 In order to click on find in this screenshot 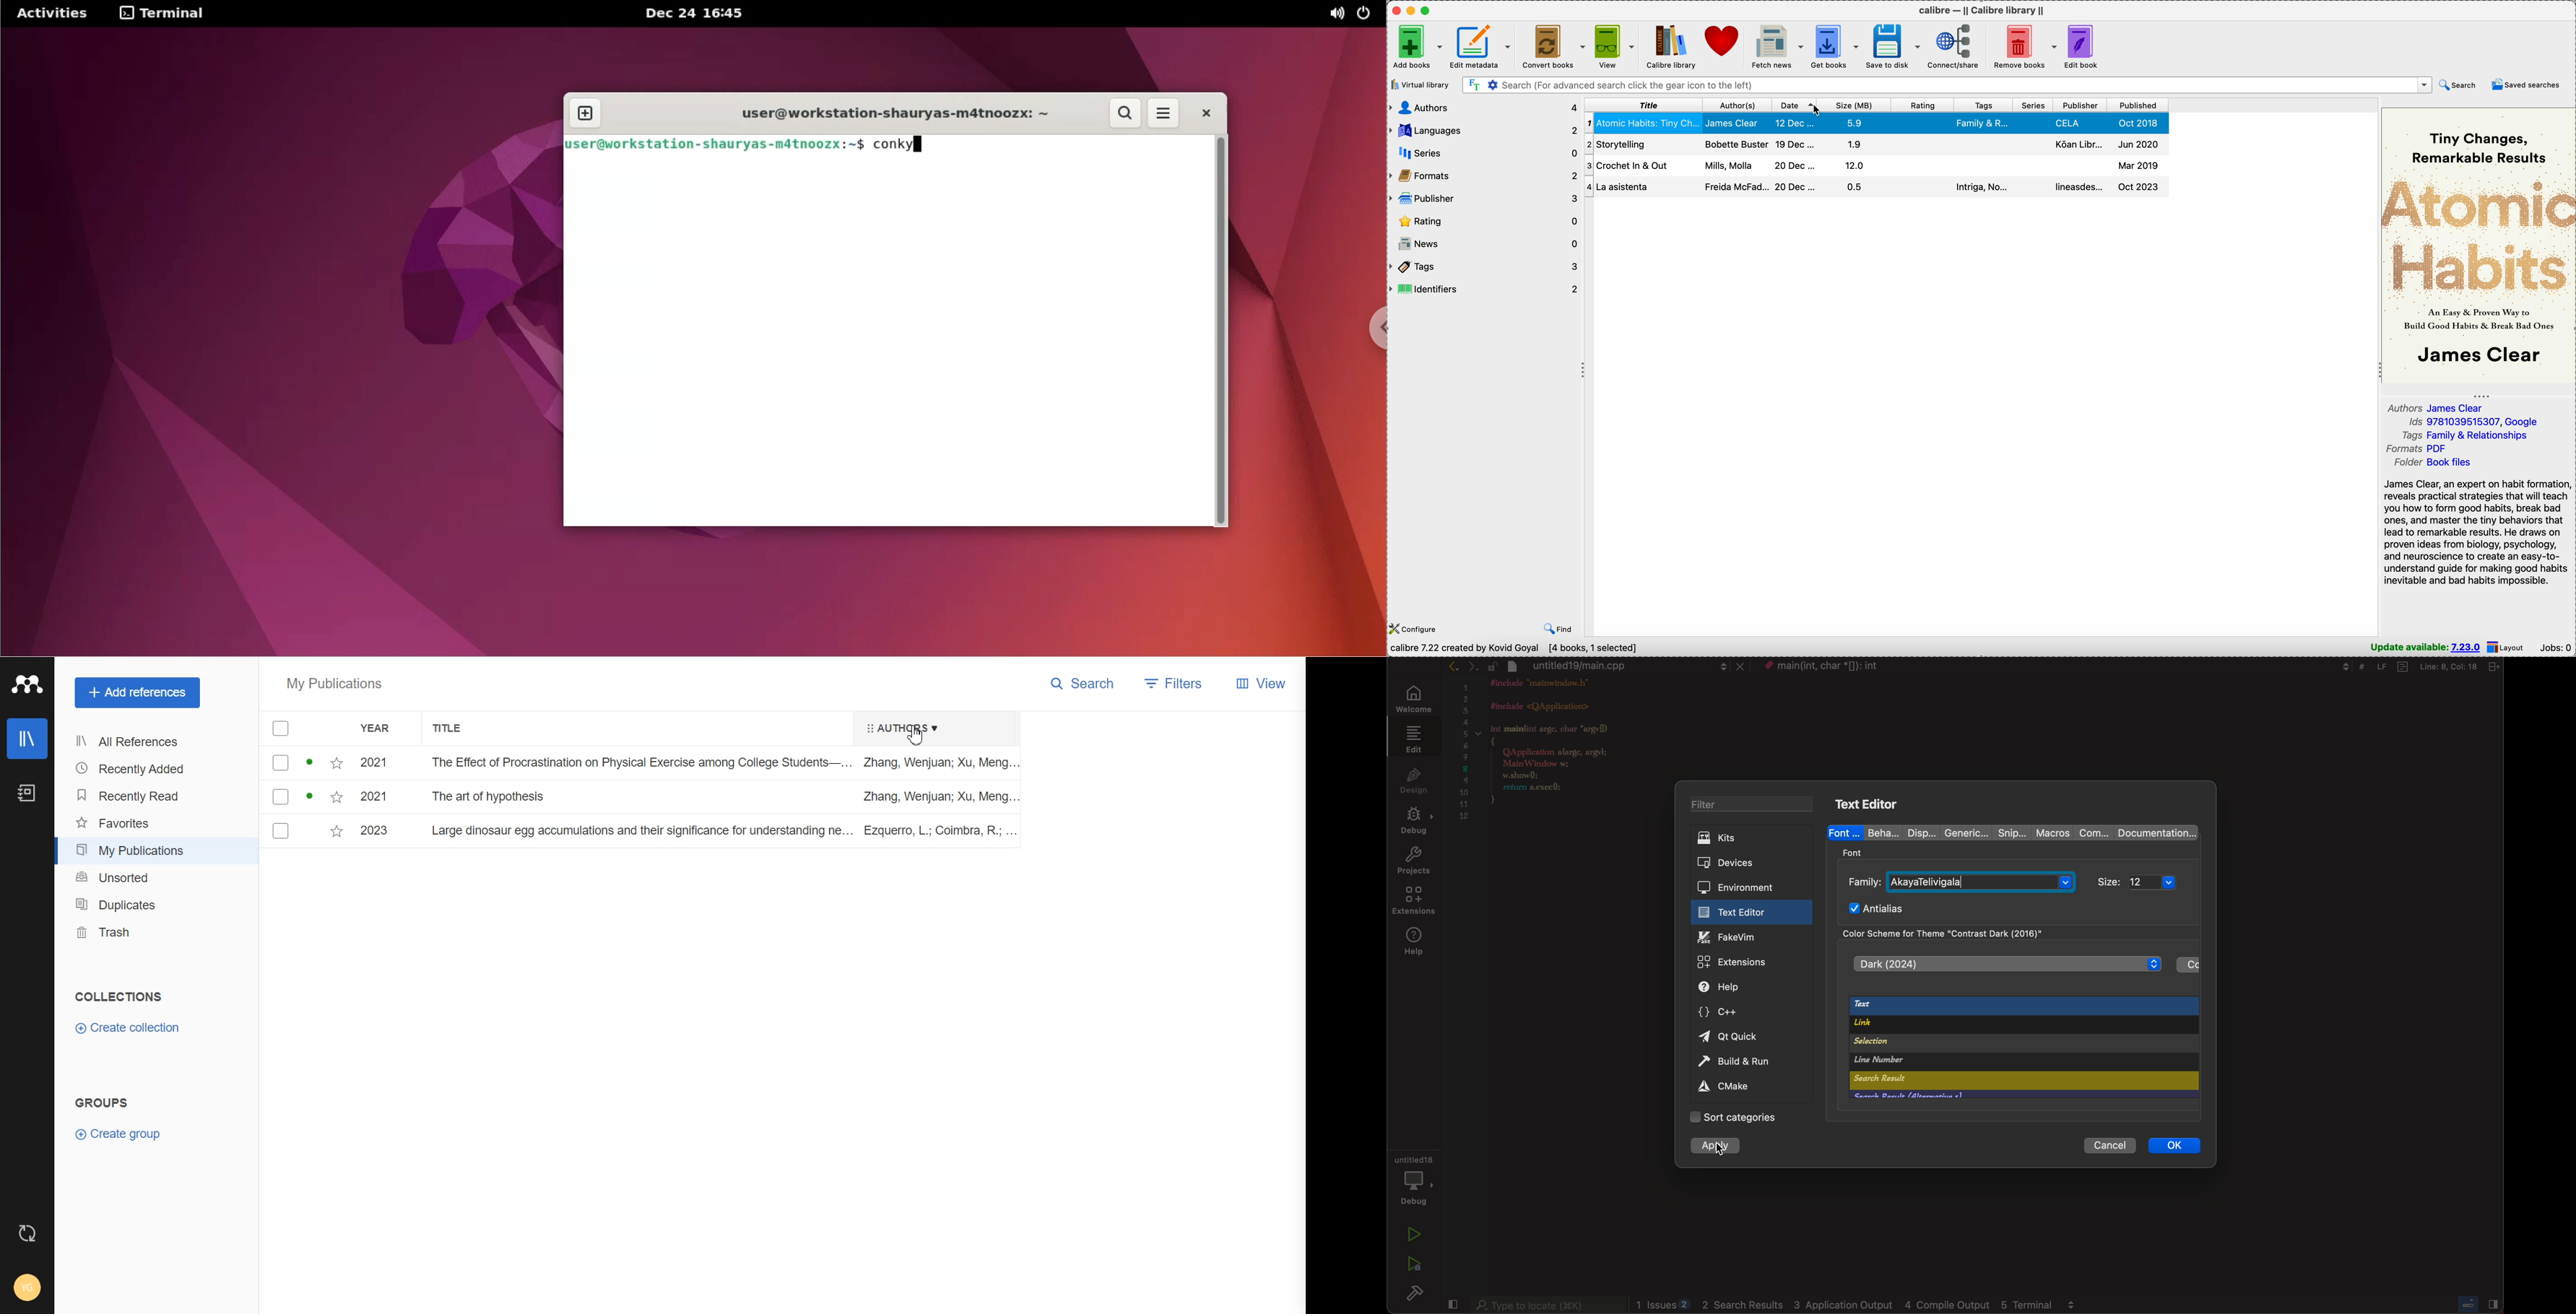, I will do `click(1556, 628)`.